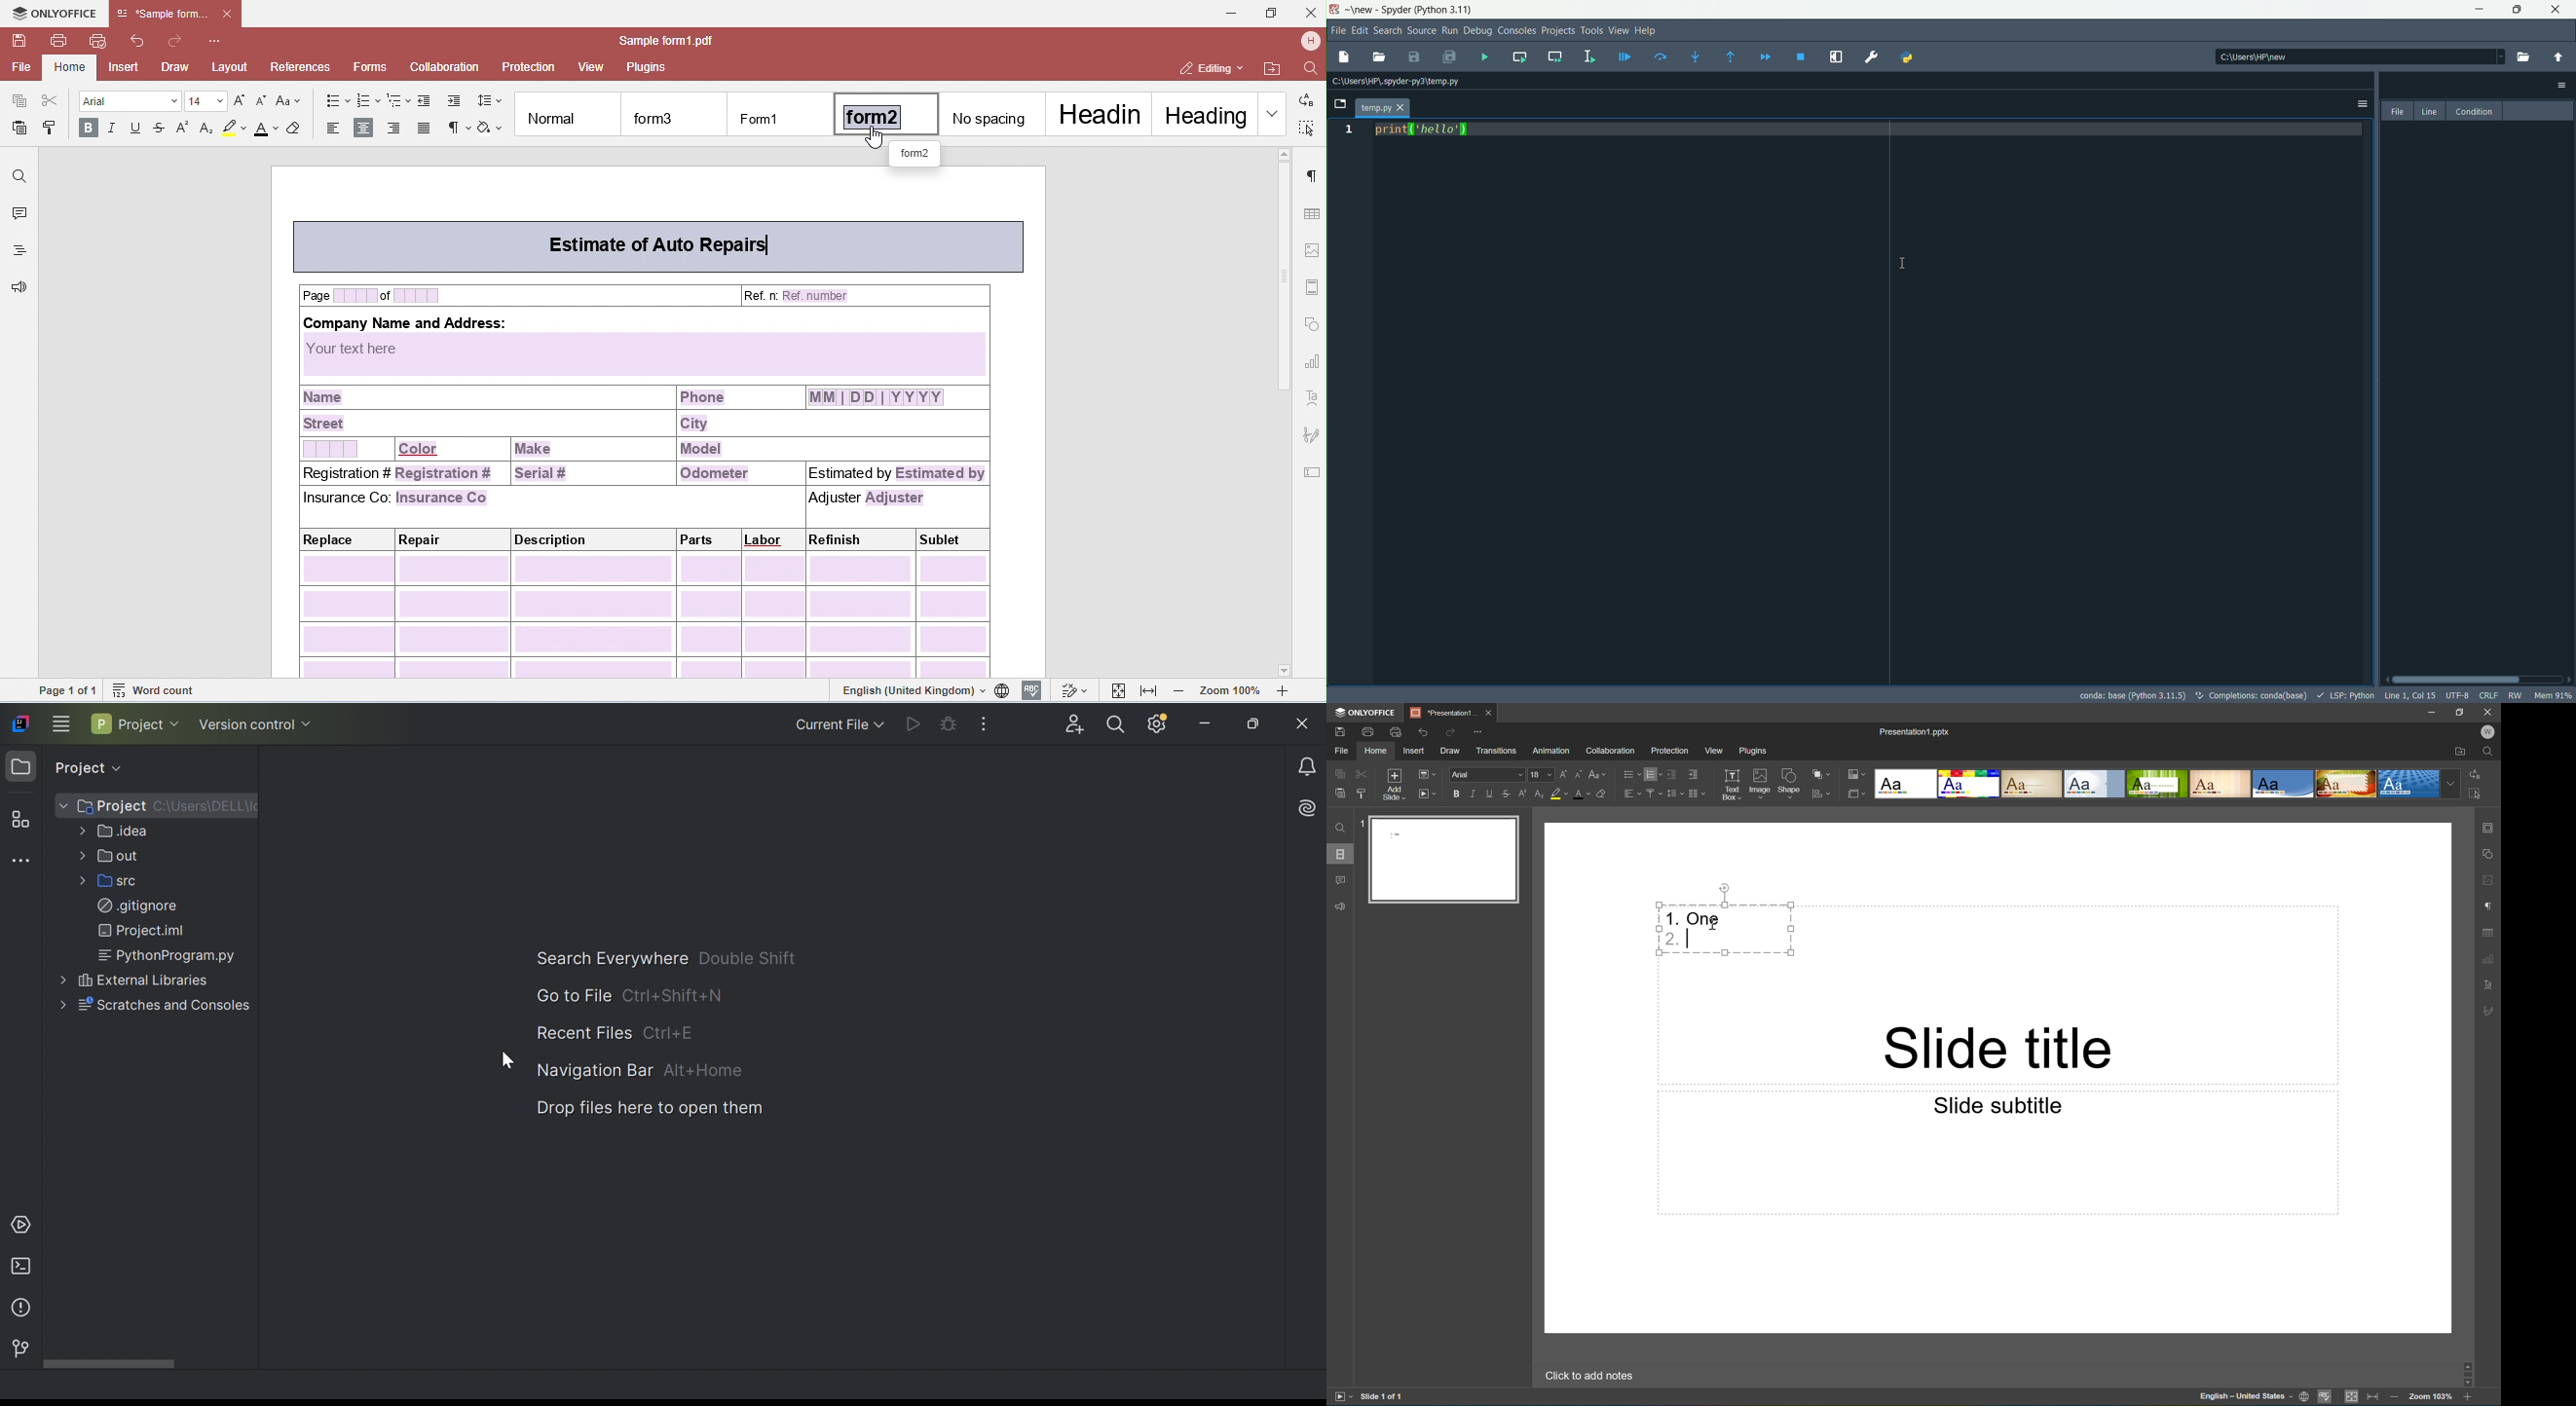 The width and height of the screenshot is (2576, 1428). Describe the element at coordinates (1670, 939) in the screenshot. I see `2.` at that location.